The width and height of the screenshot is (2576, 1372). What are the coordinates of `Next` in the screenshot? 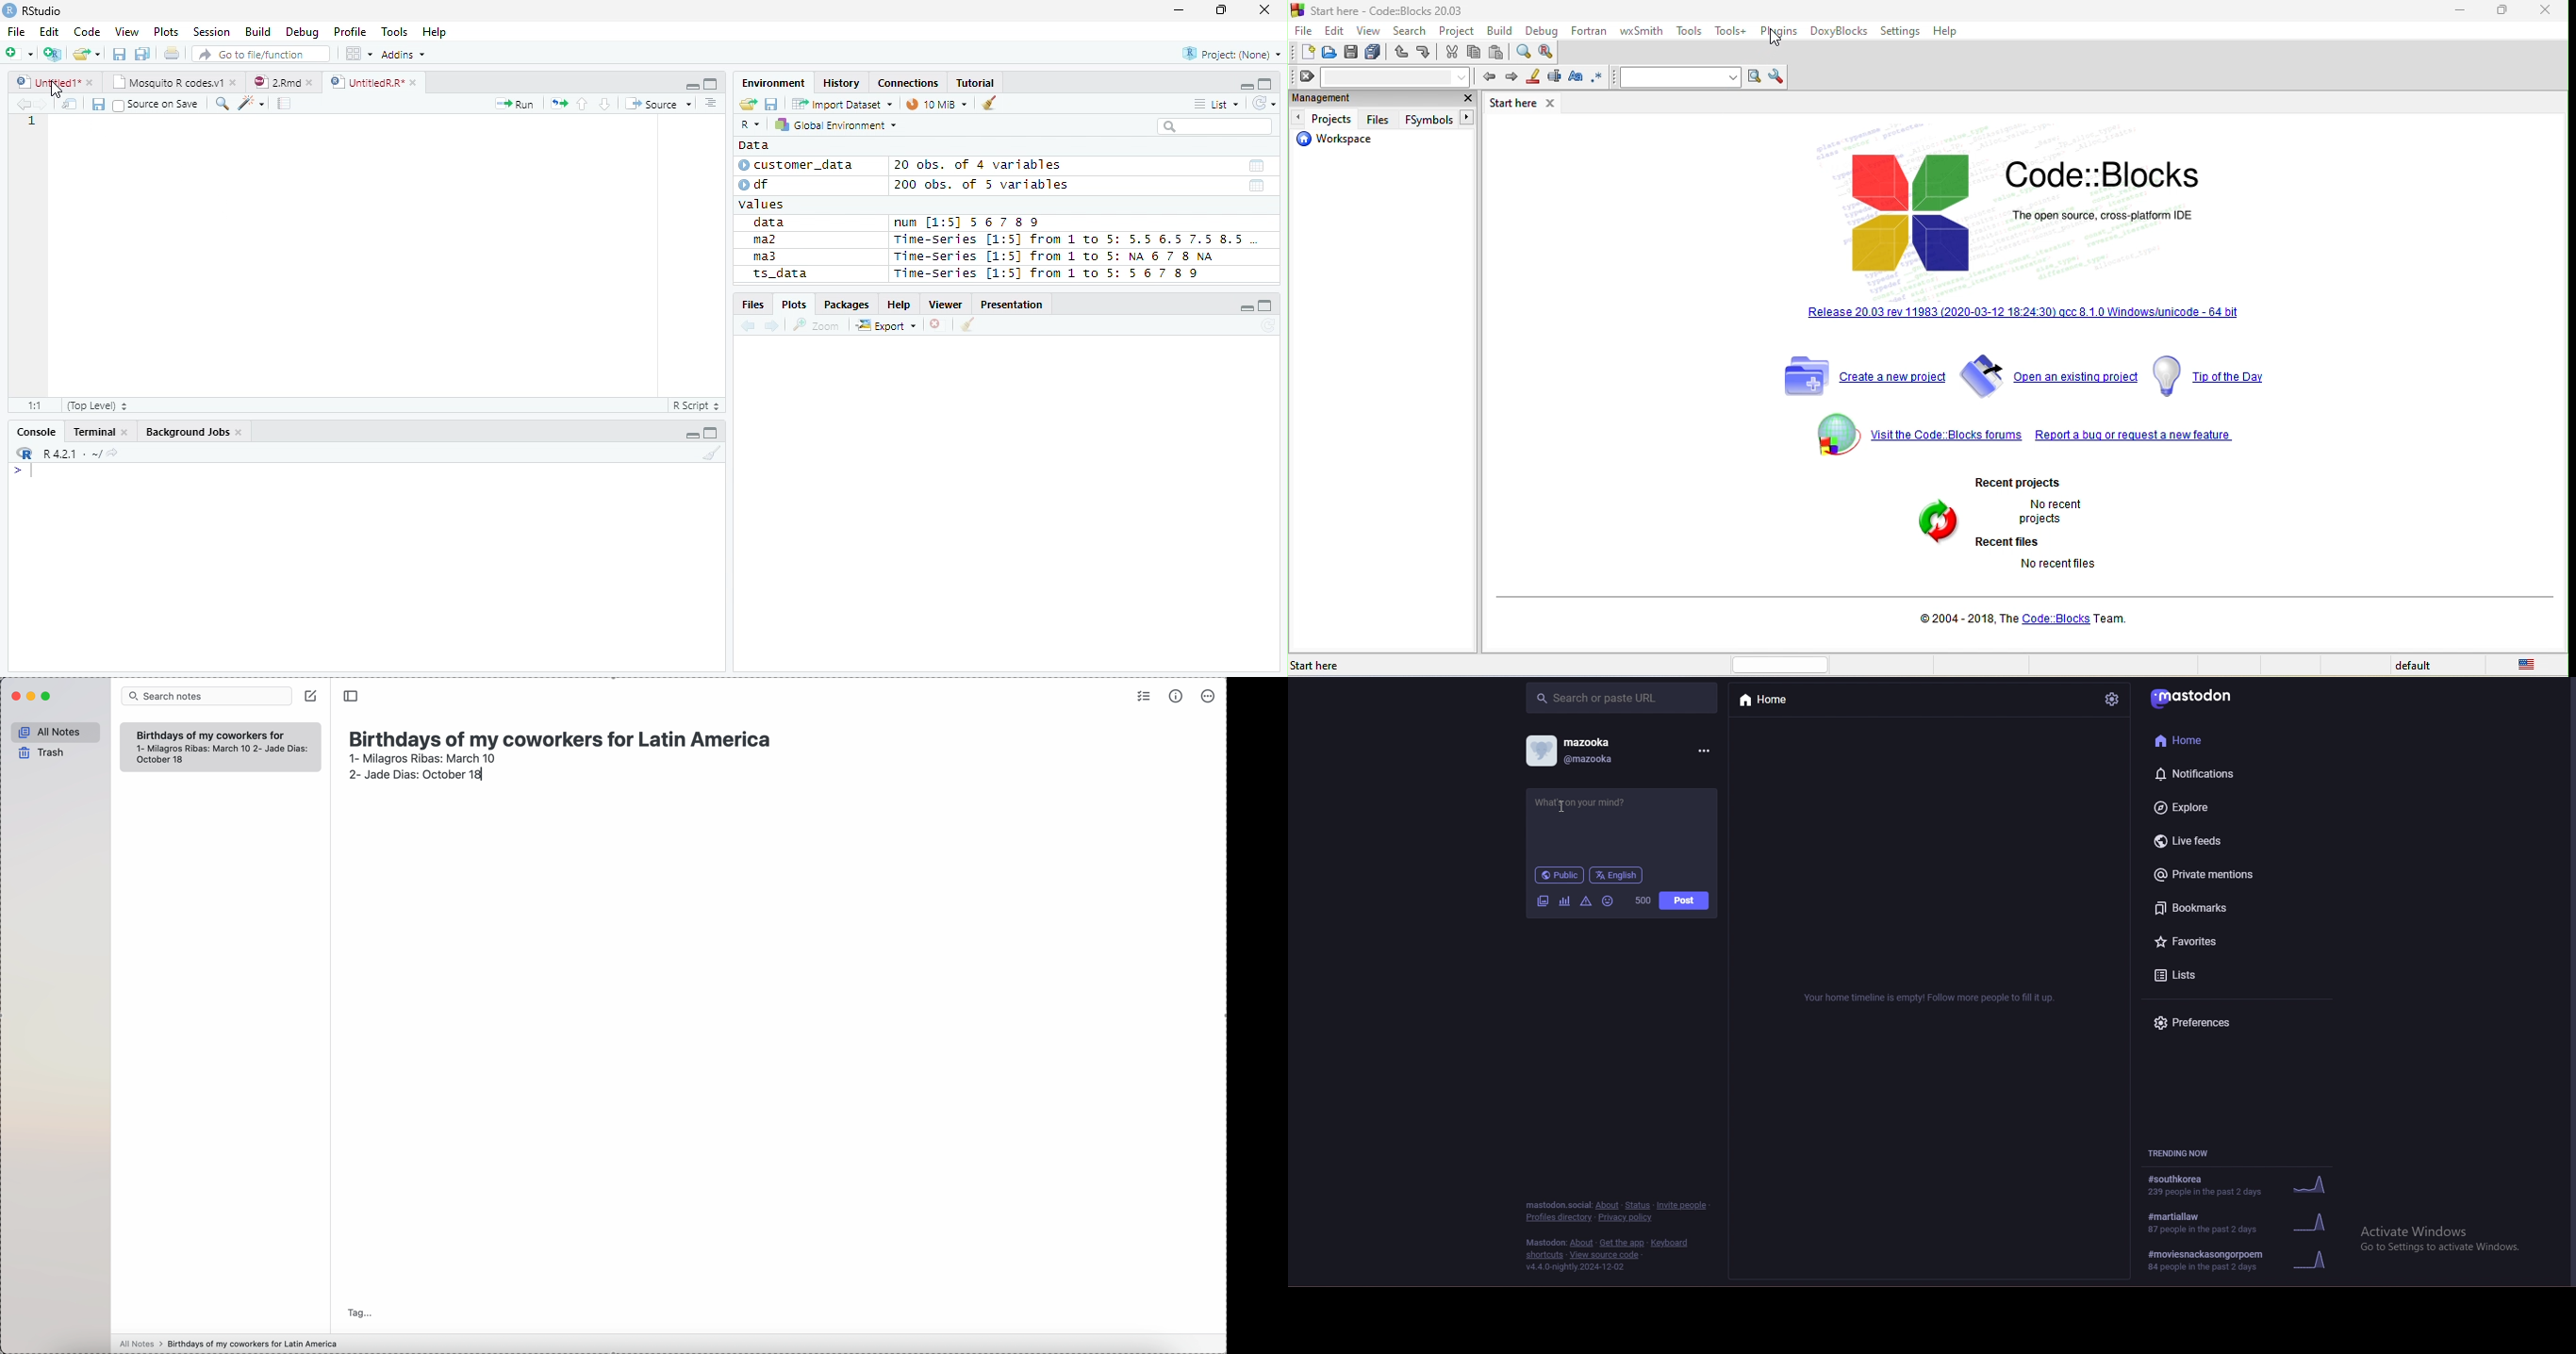 It's located at (773, 327).